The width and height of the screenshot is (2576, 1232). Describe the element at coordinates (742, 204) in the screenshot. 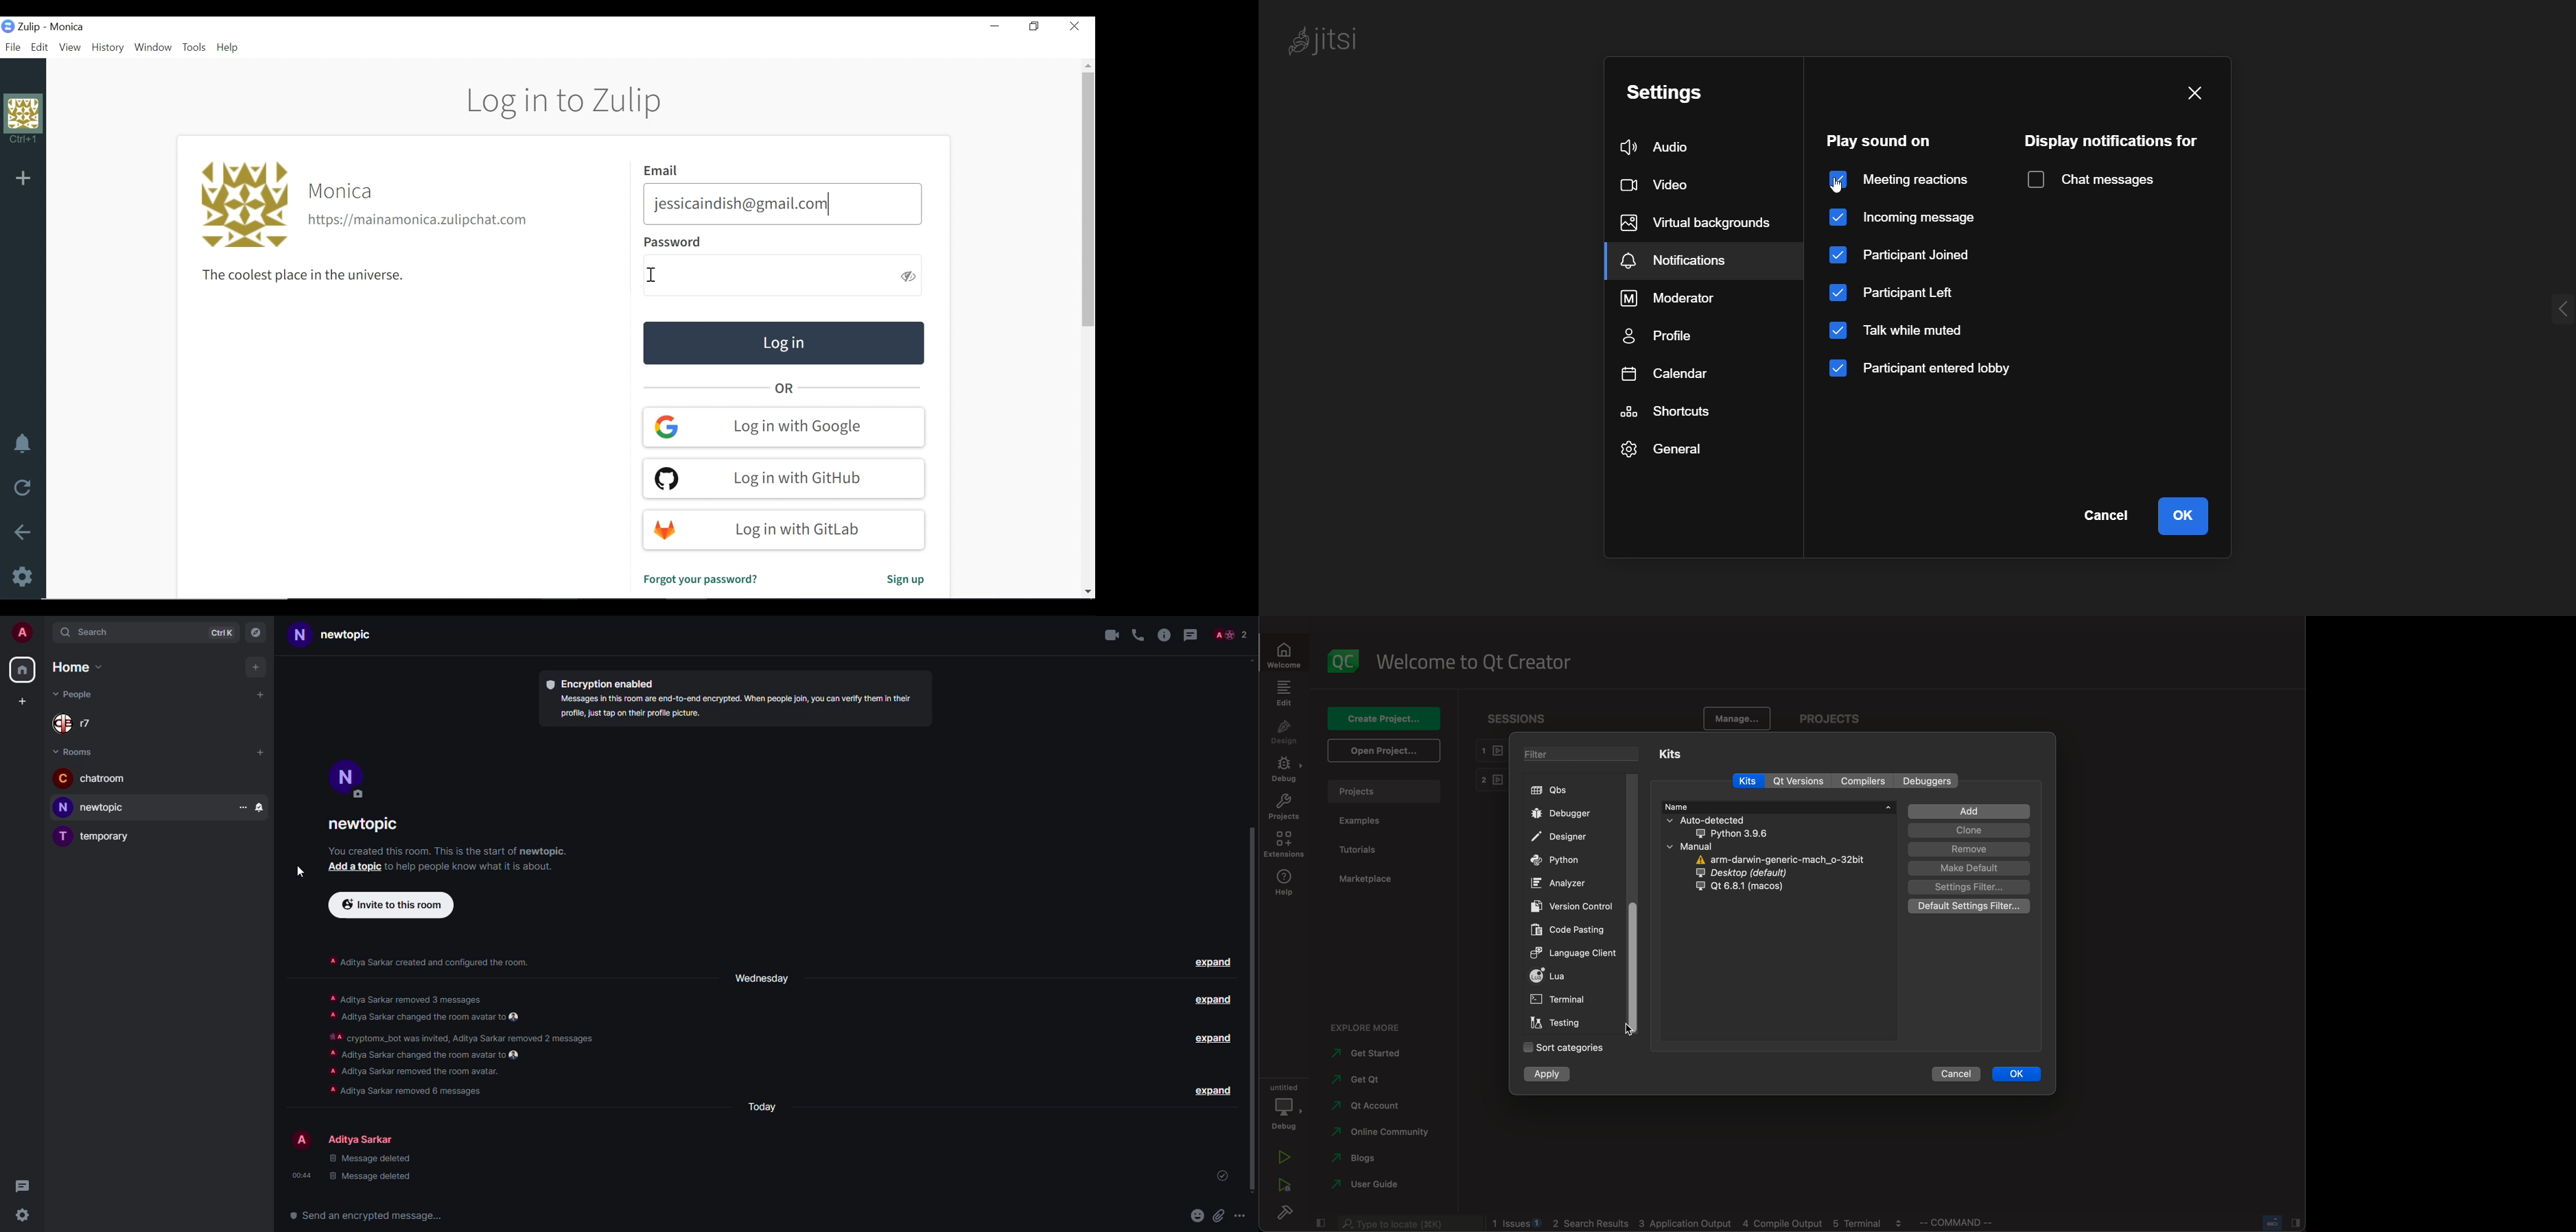

I see `jessicaindish@gmail.com|` at that location.